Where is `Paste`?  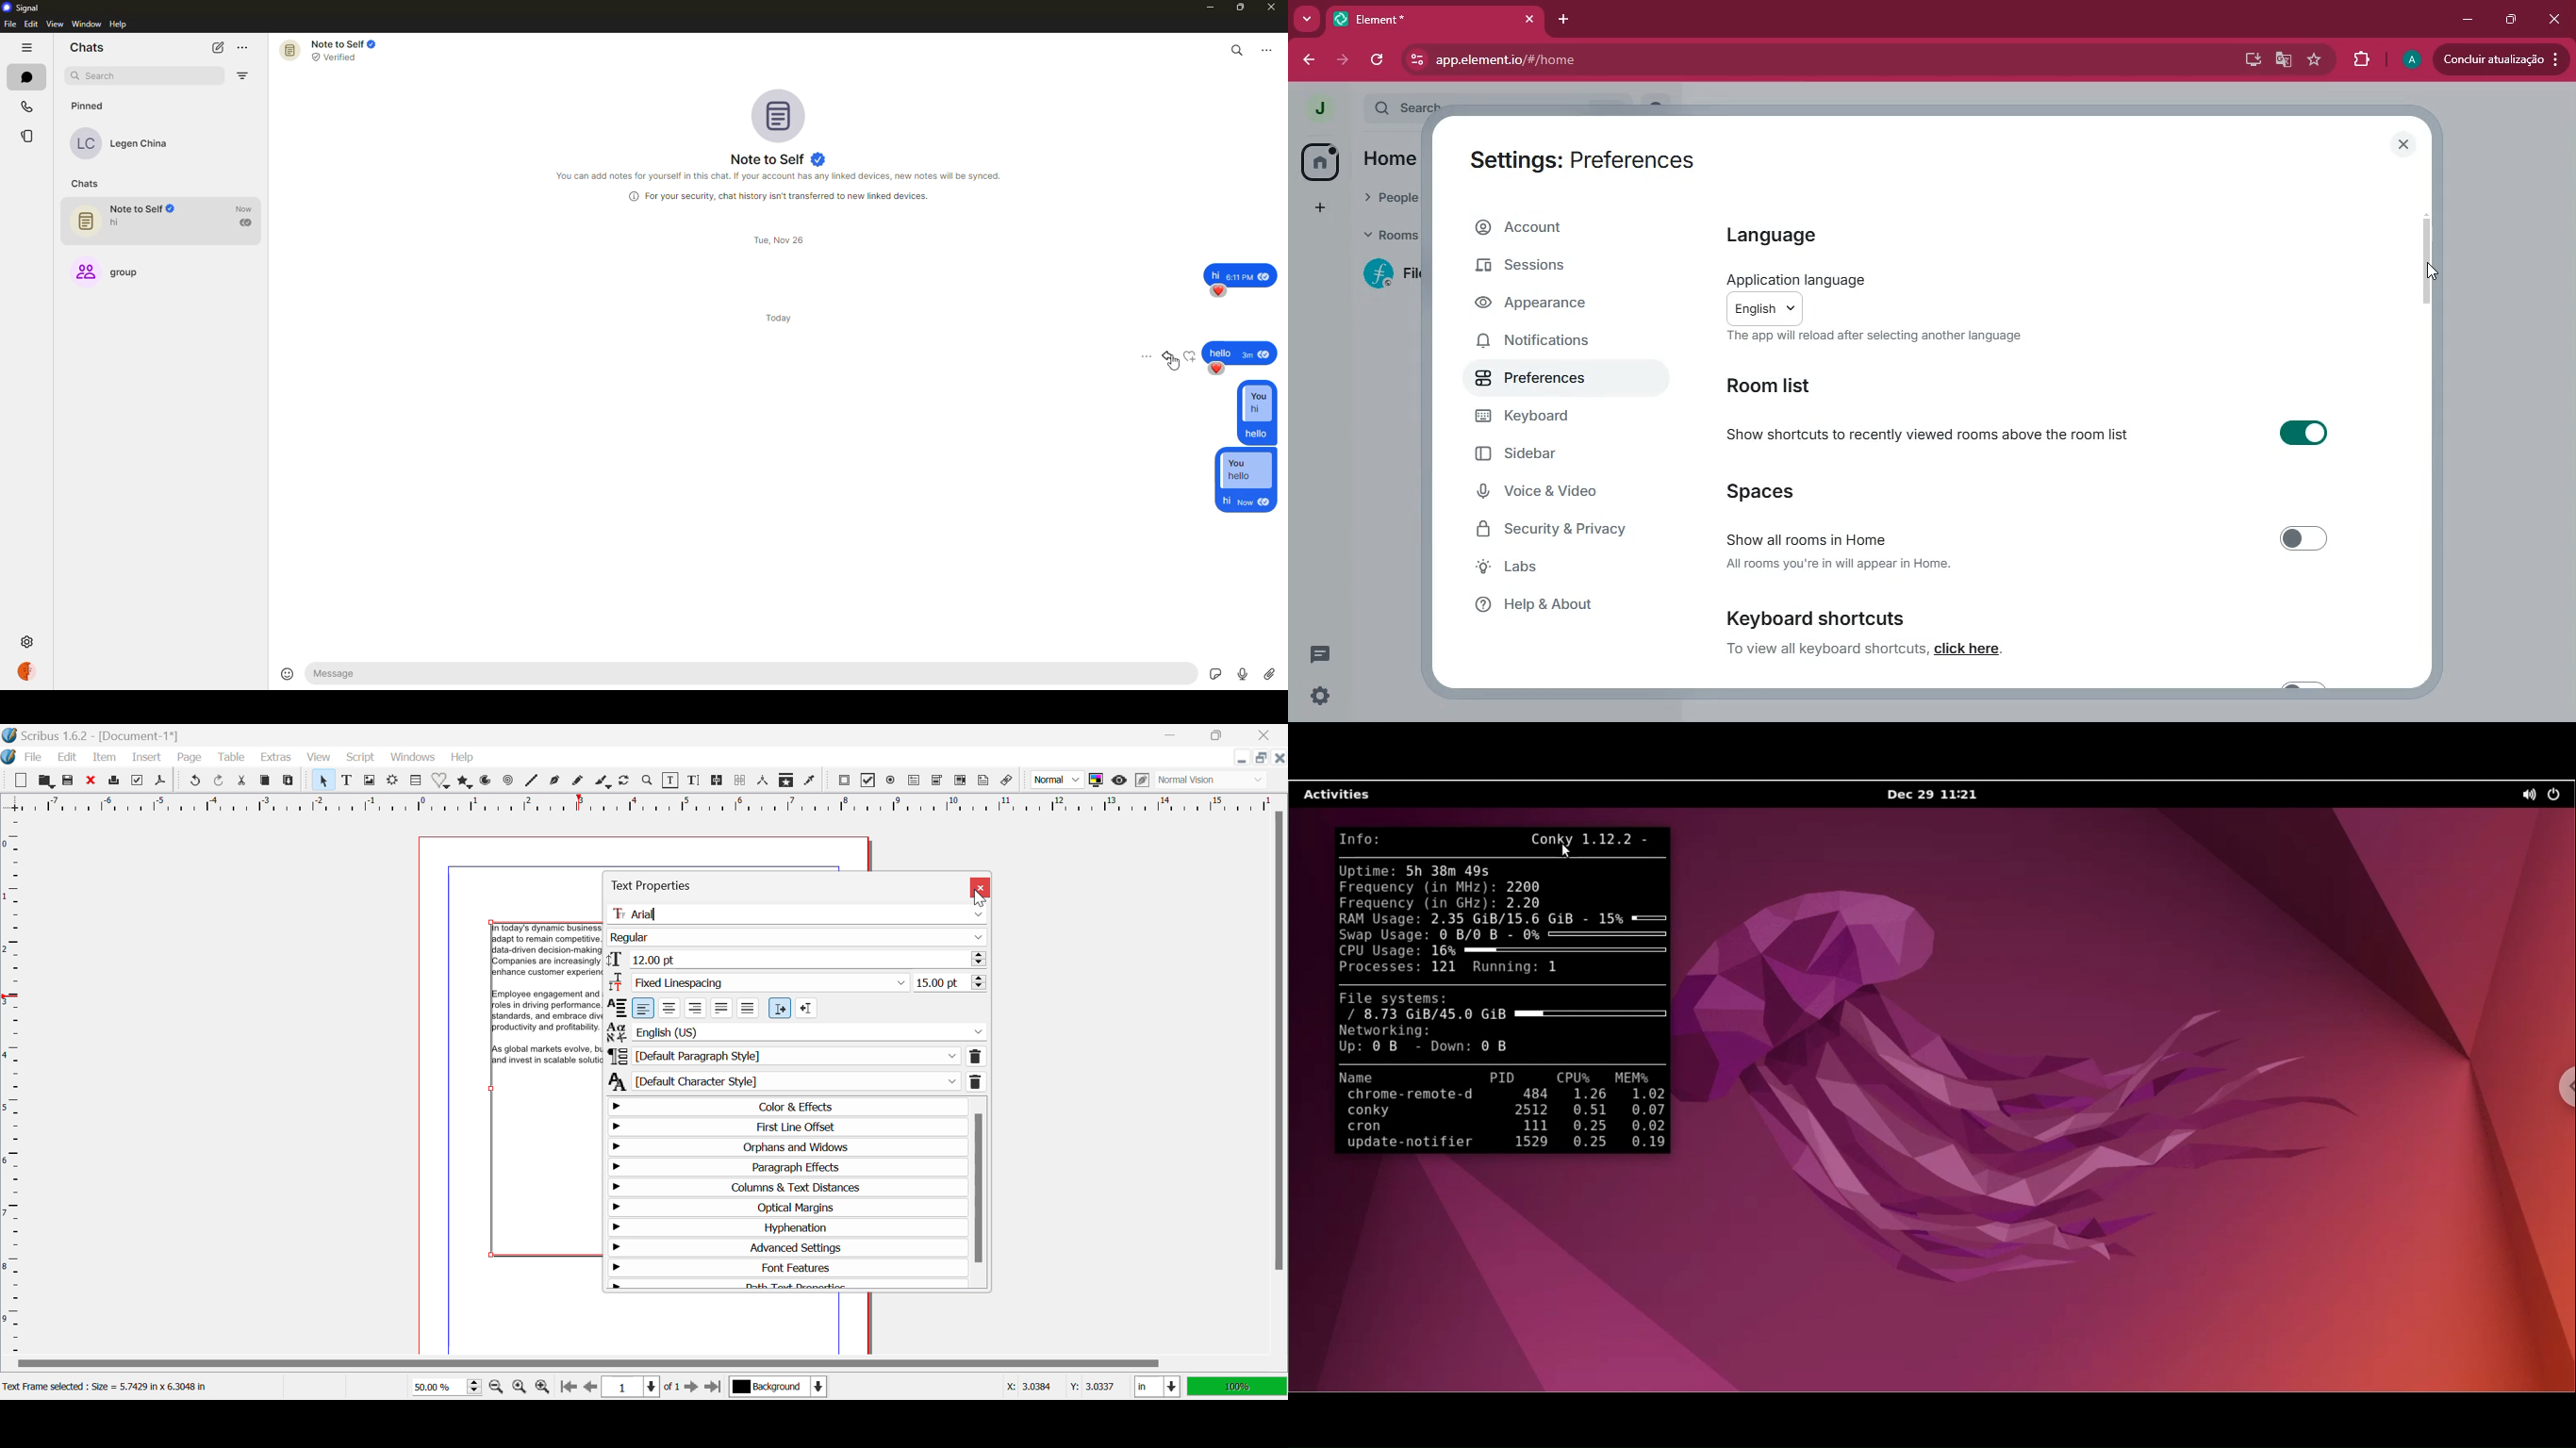 Paste is located at coordinates (289, 780).